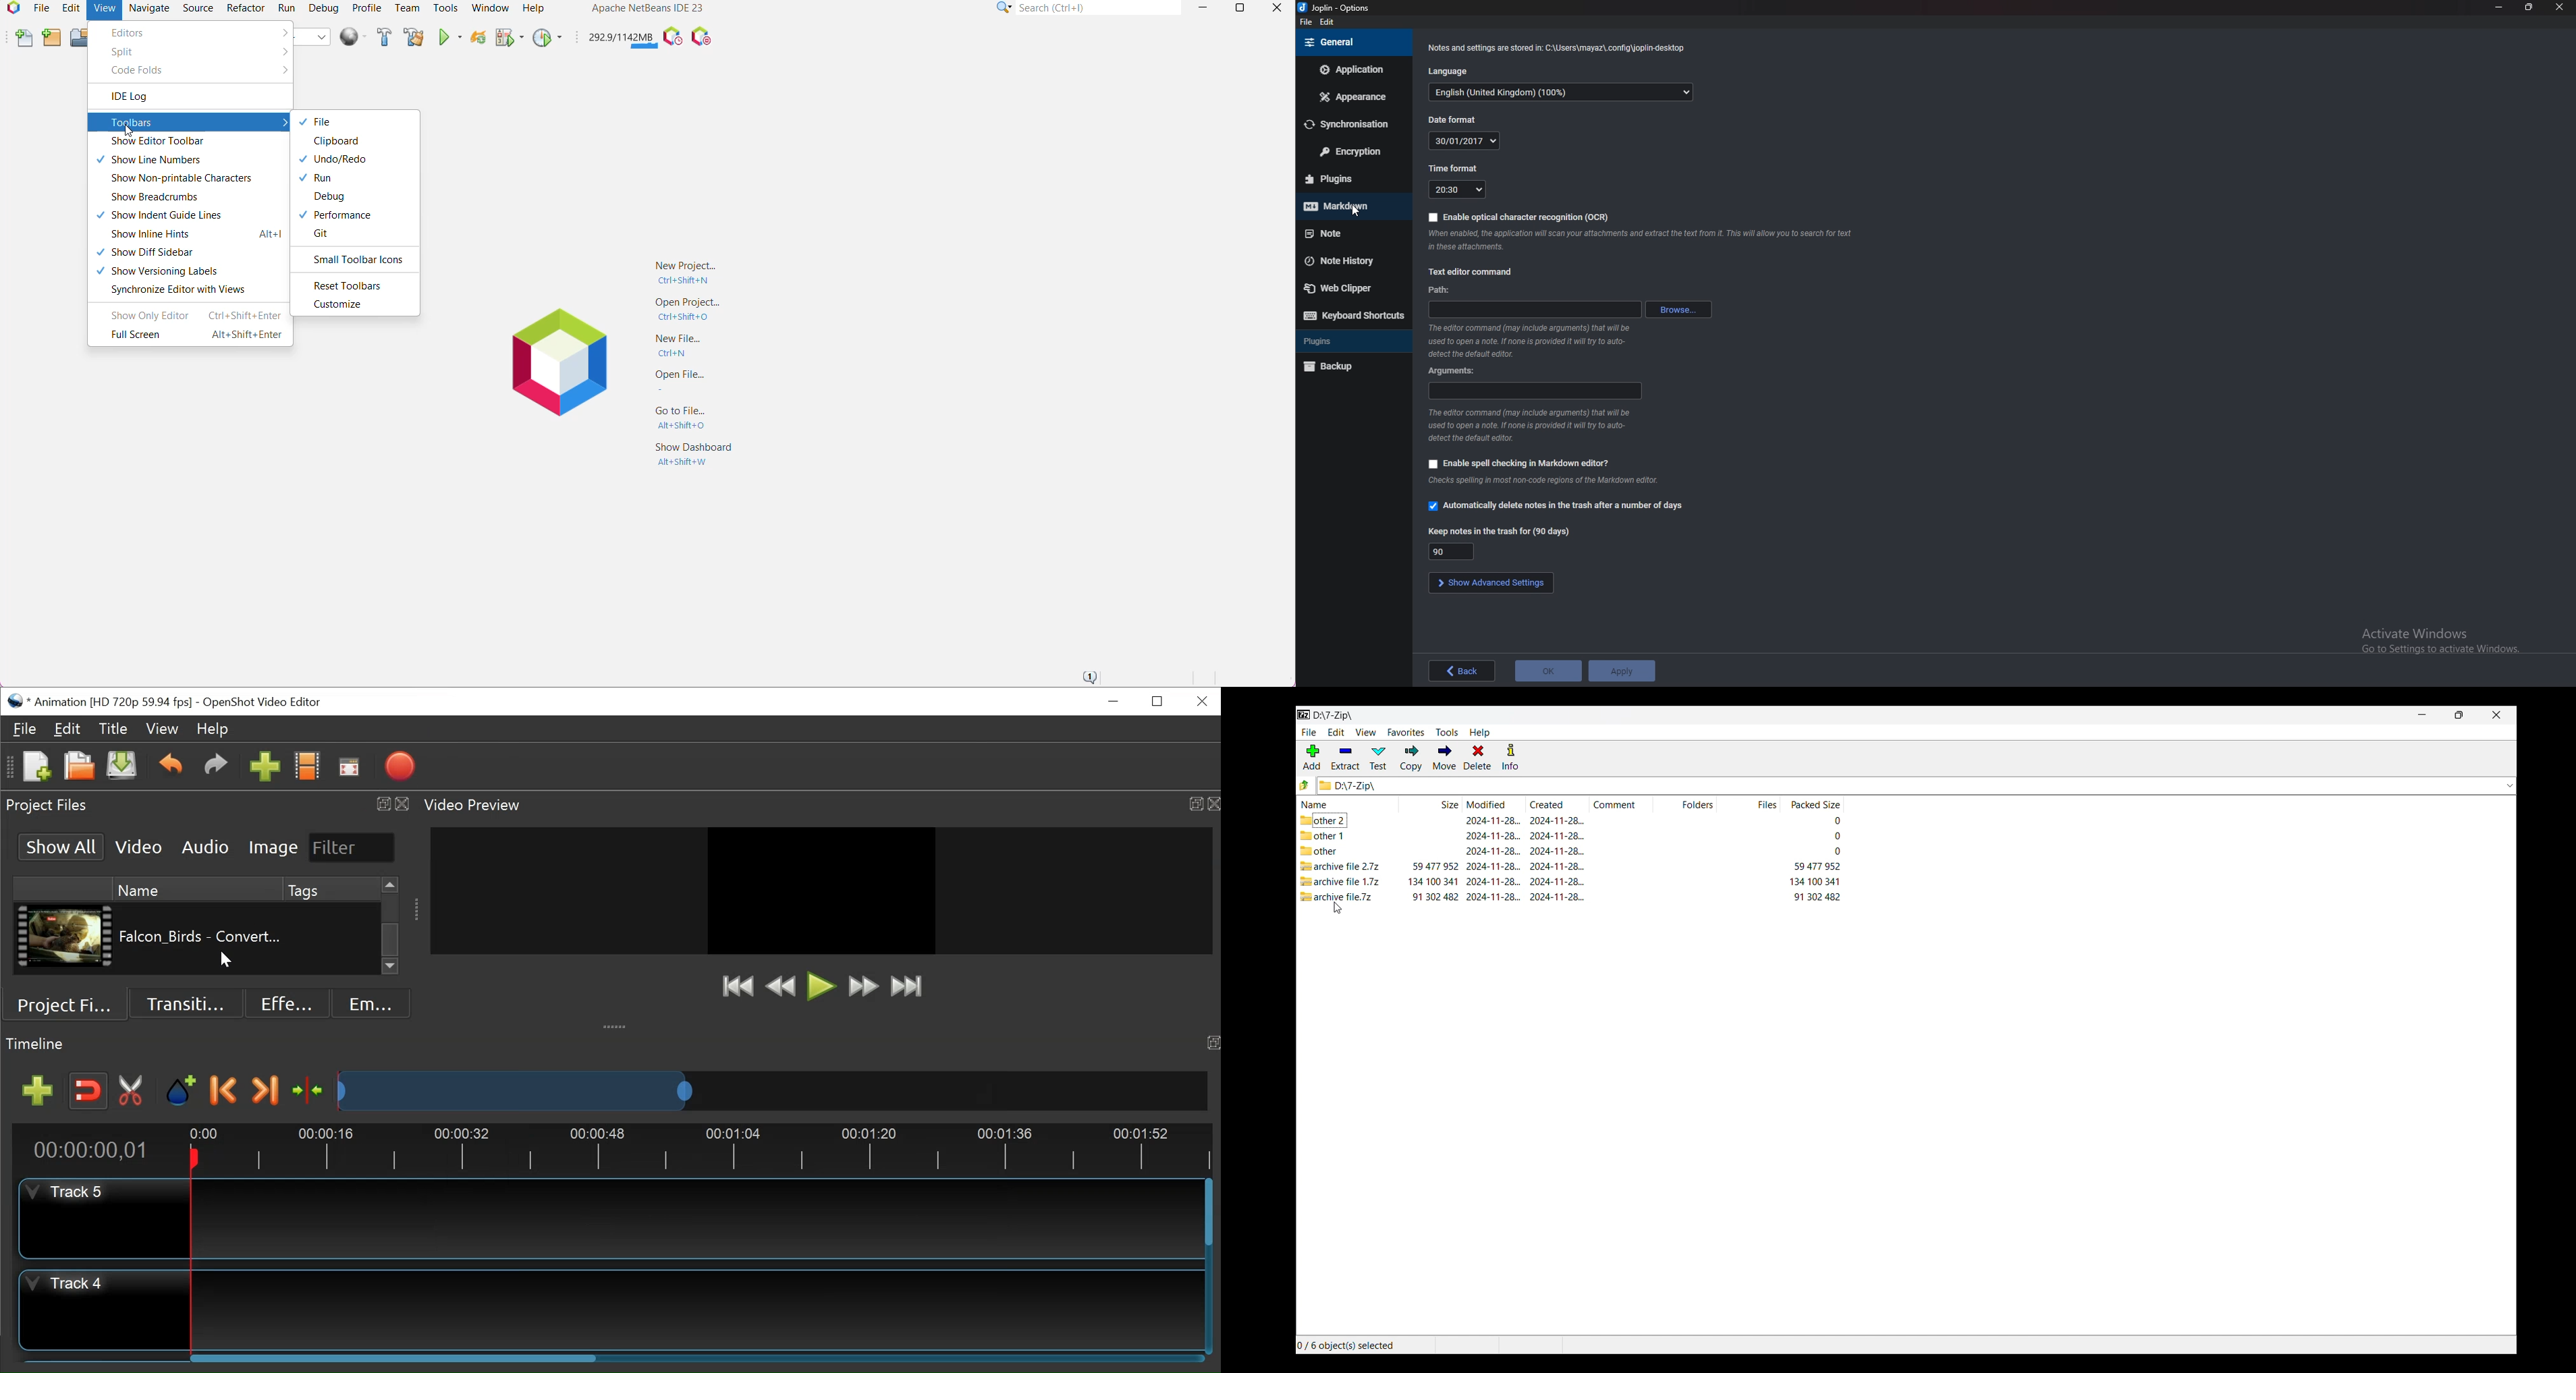 The height and width of the screenshot is (1400, 2576). I want to click on info, so click(1533, 425).